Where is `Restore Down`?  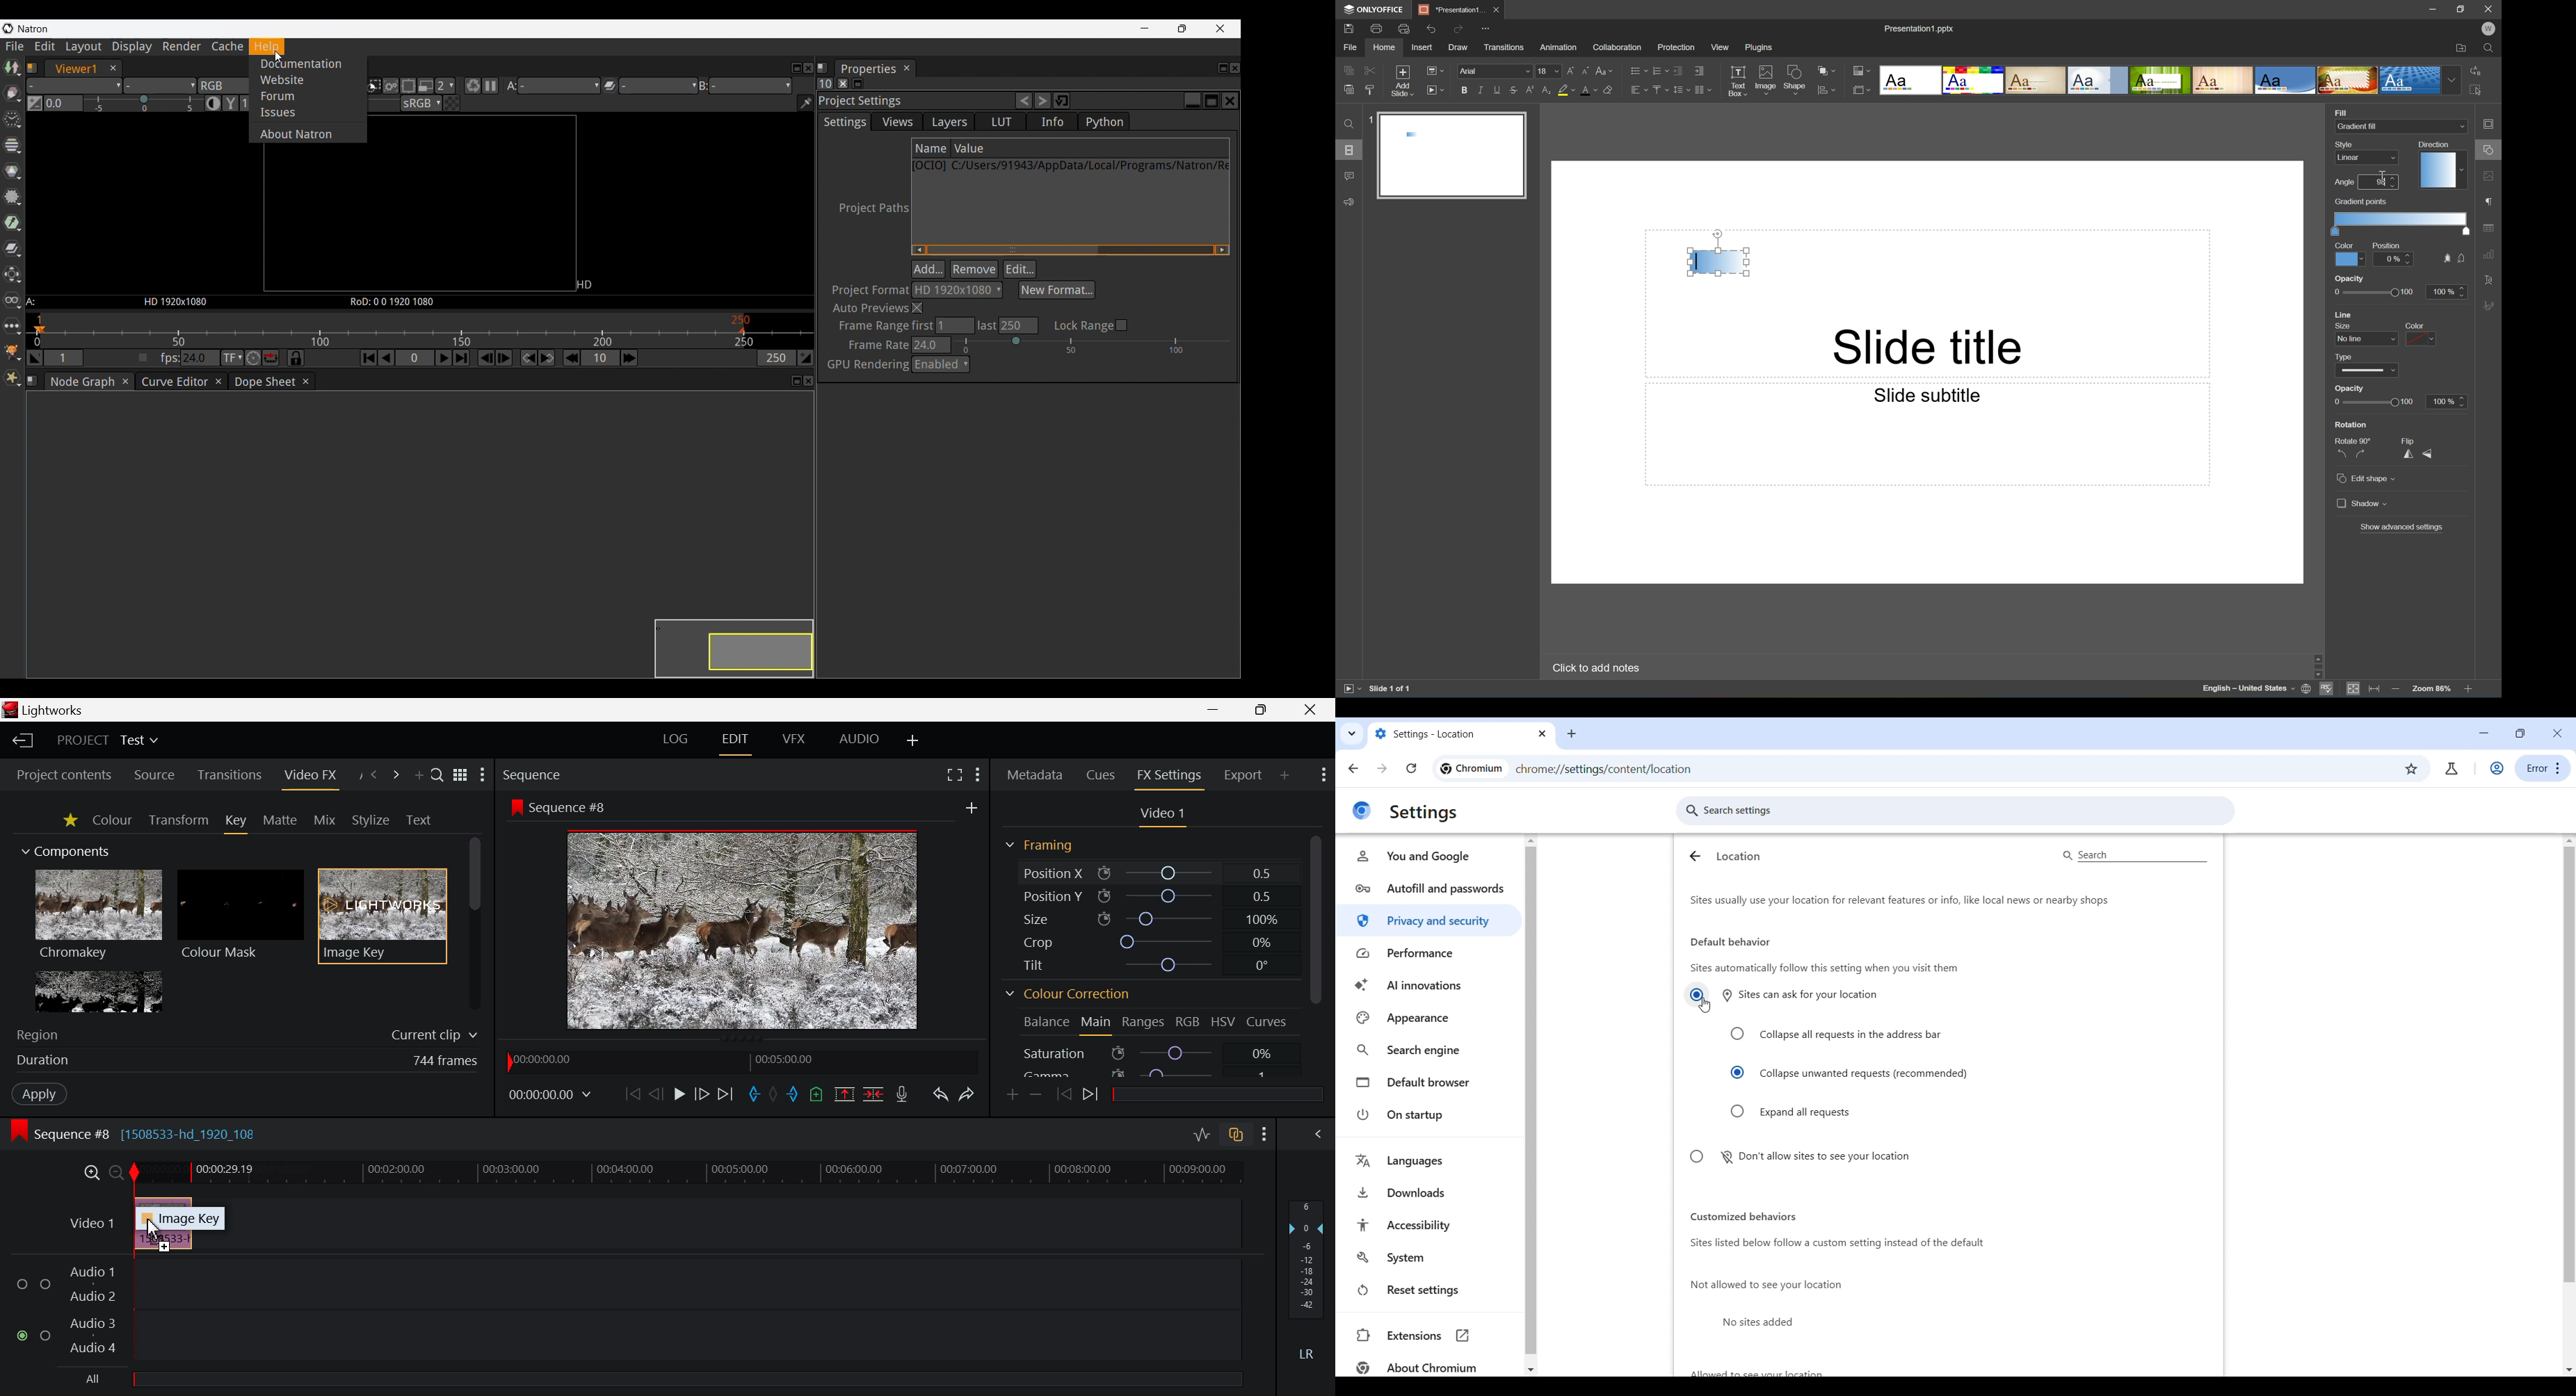 Restore Down is located at coordinates (2463, 7).